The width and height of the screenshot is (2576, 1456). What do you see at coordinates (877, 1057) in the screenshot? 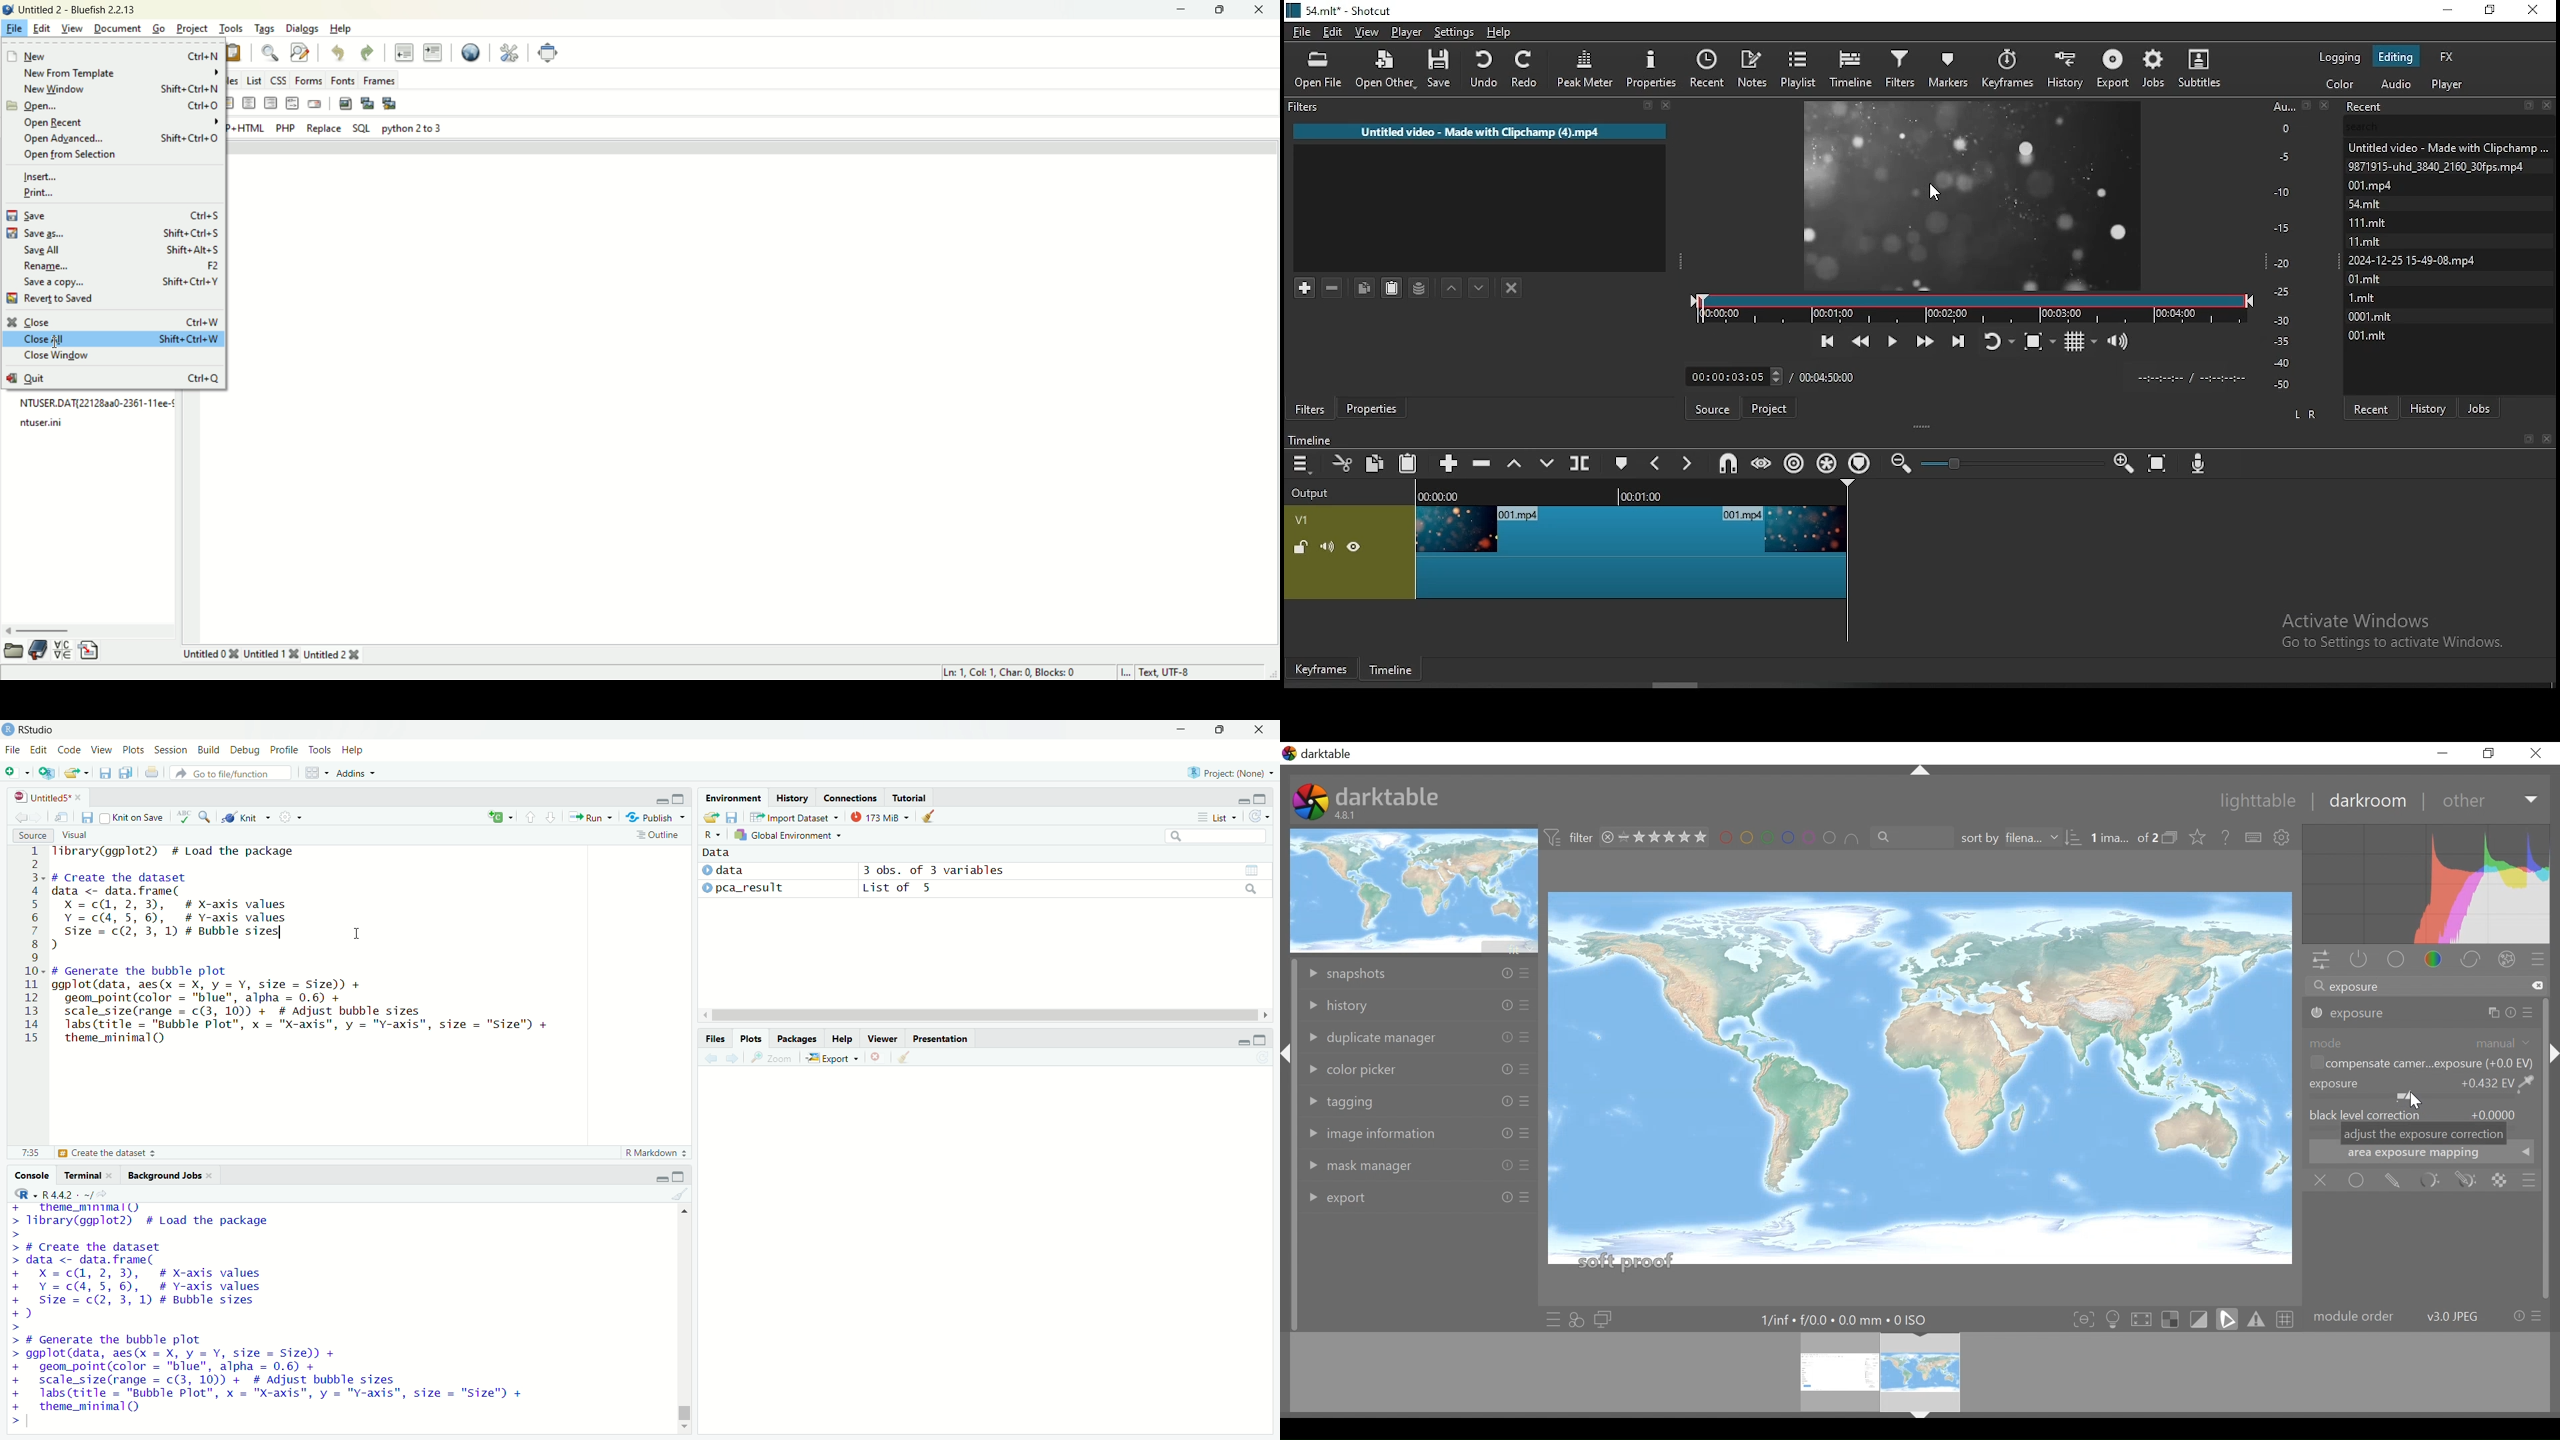
I see `remove current plot` at bounding box center [877, 1057].